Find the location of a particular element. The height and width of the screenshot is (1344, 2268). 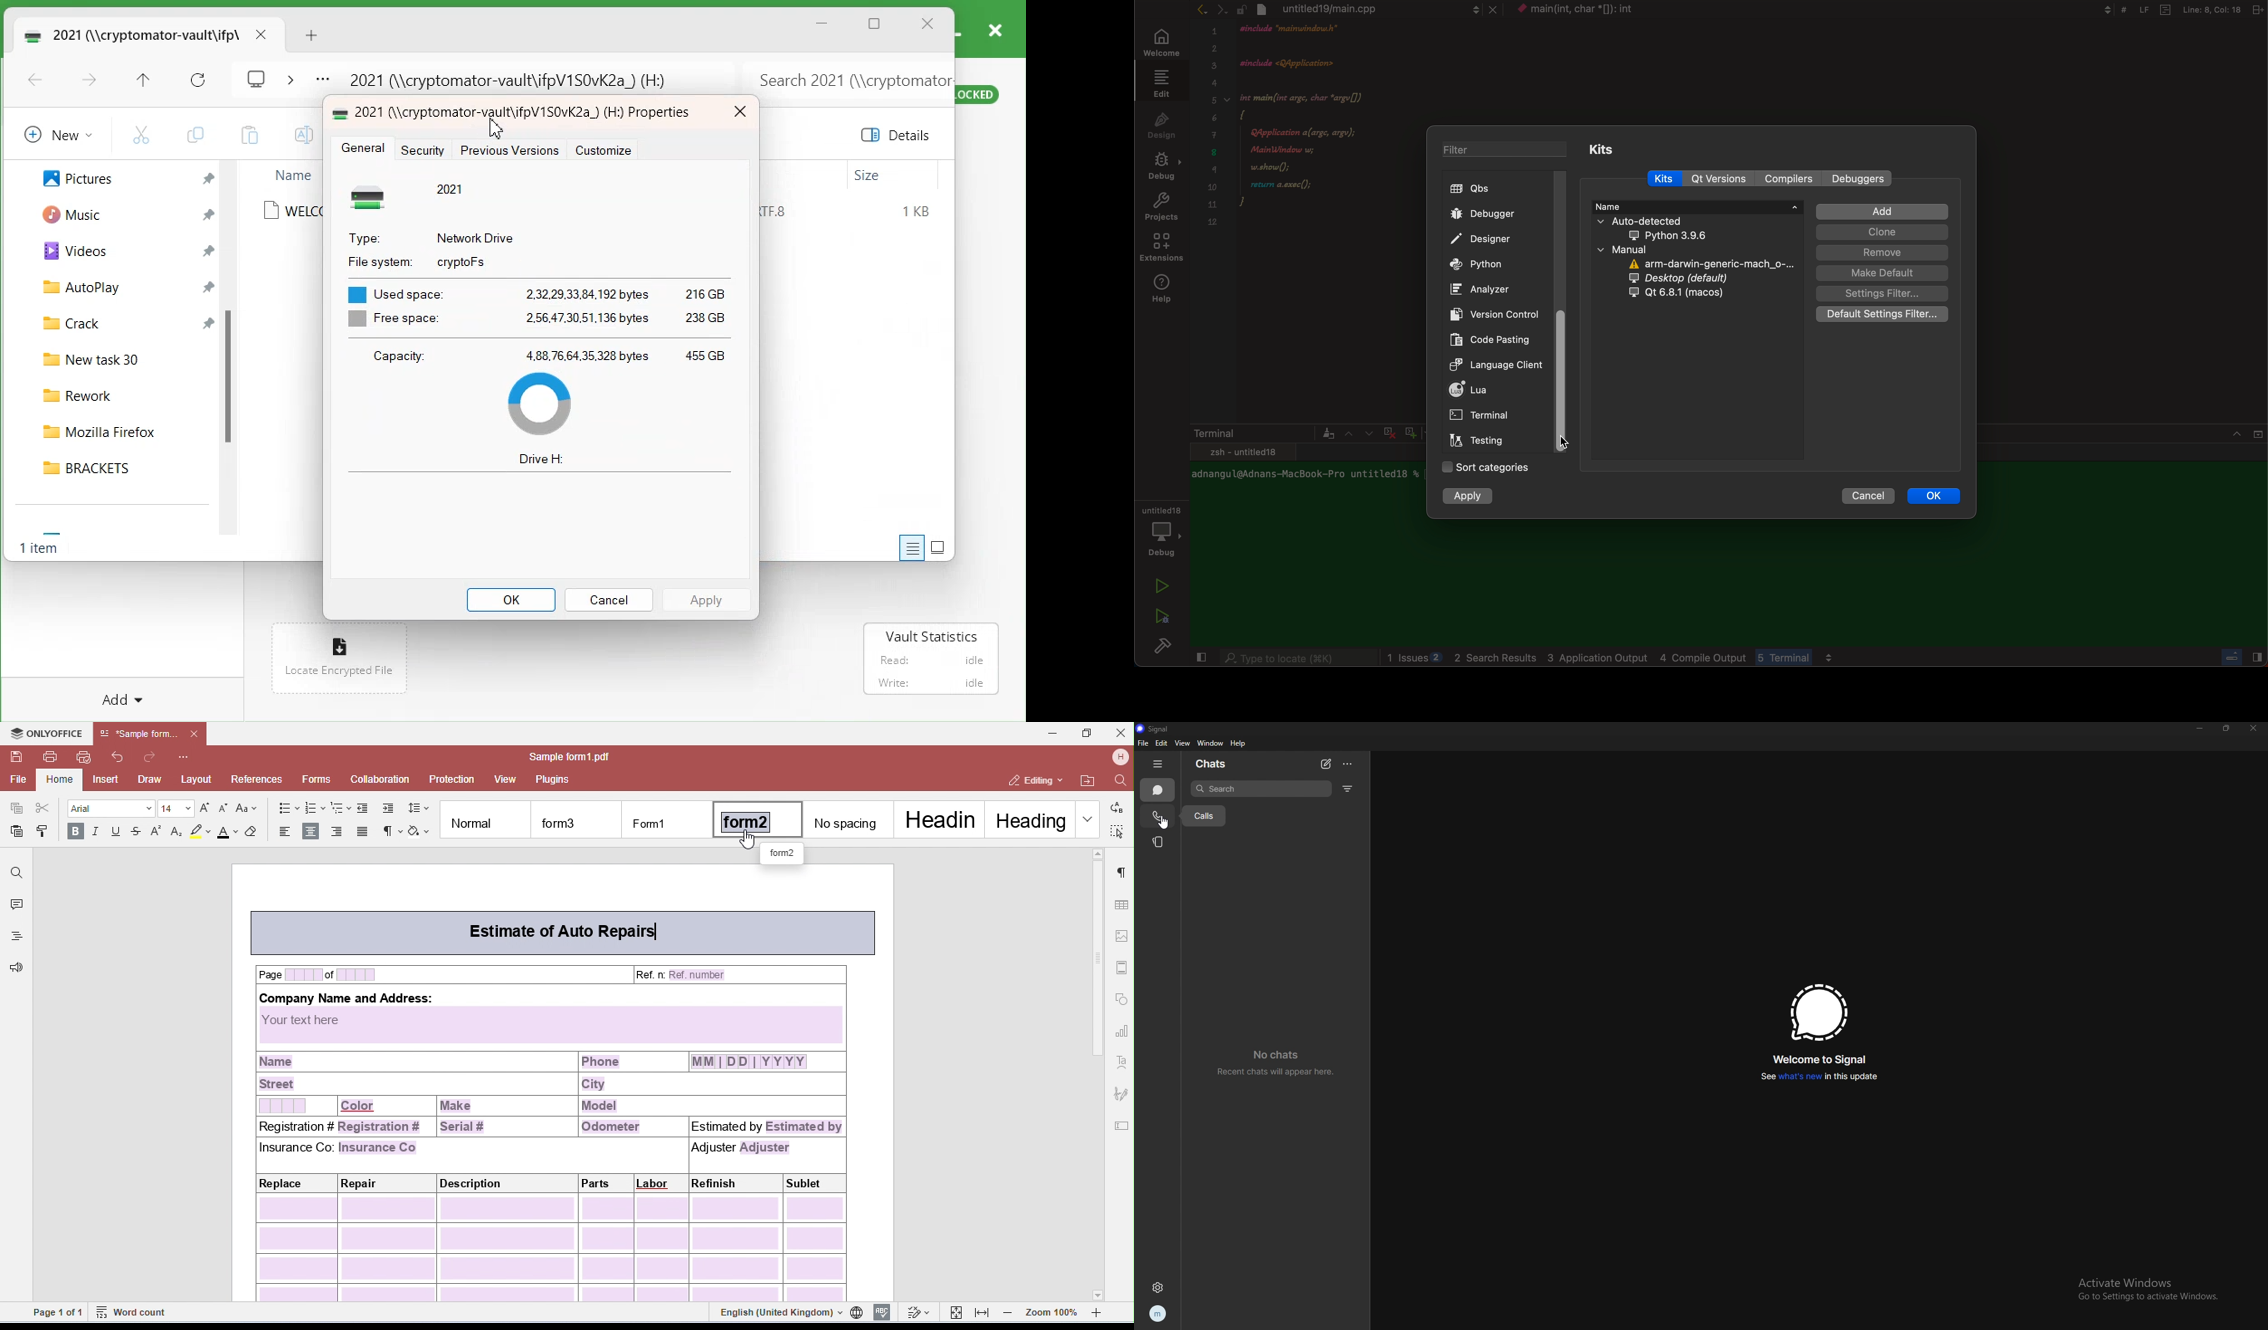

cryptoFs is located at coordinates (461, 262).